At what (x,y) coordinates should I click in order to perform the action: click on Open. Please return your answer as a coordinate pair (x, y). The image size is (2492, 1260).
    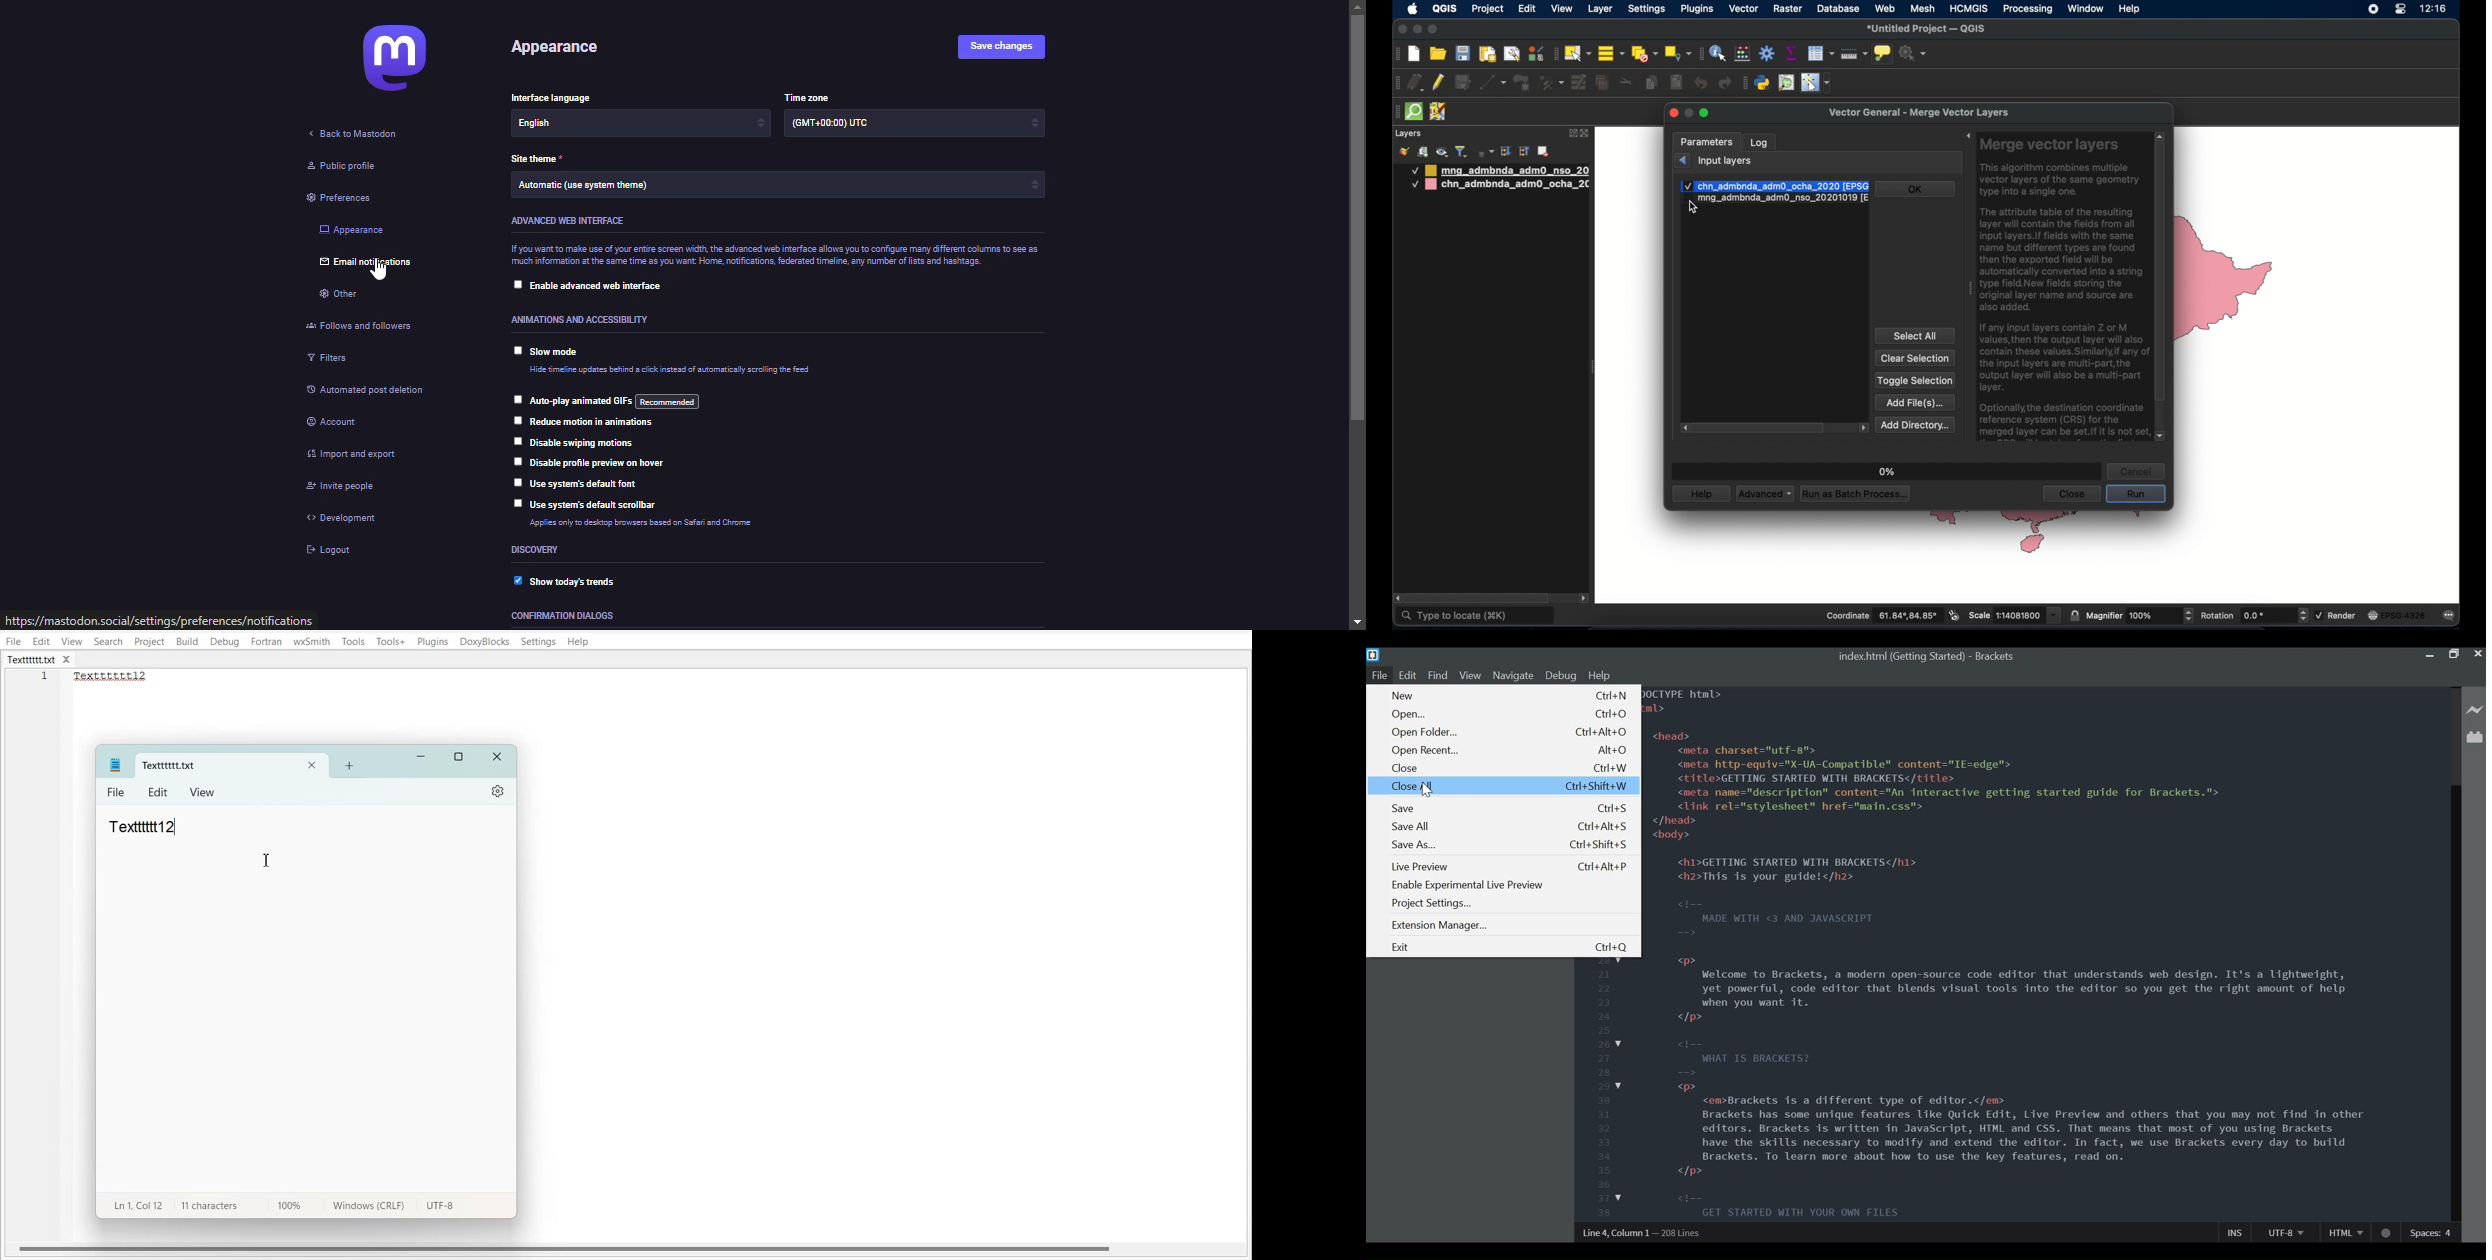
    Looking at the image, I should click on (1509, 715).